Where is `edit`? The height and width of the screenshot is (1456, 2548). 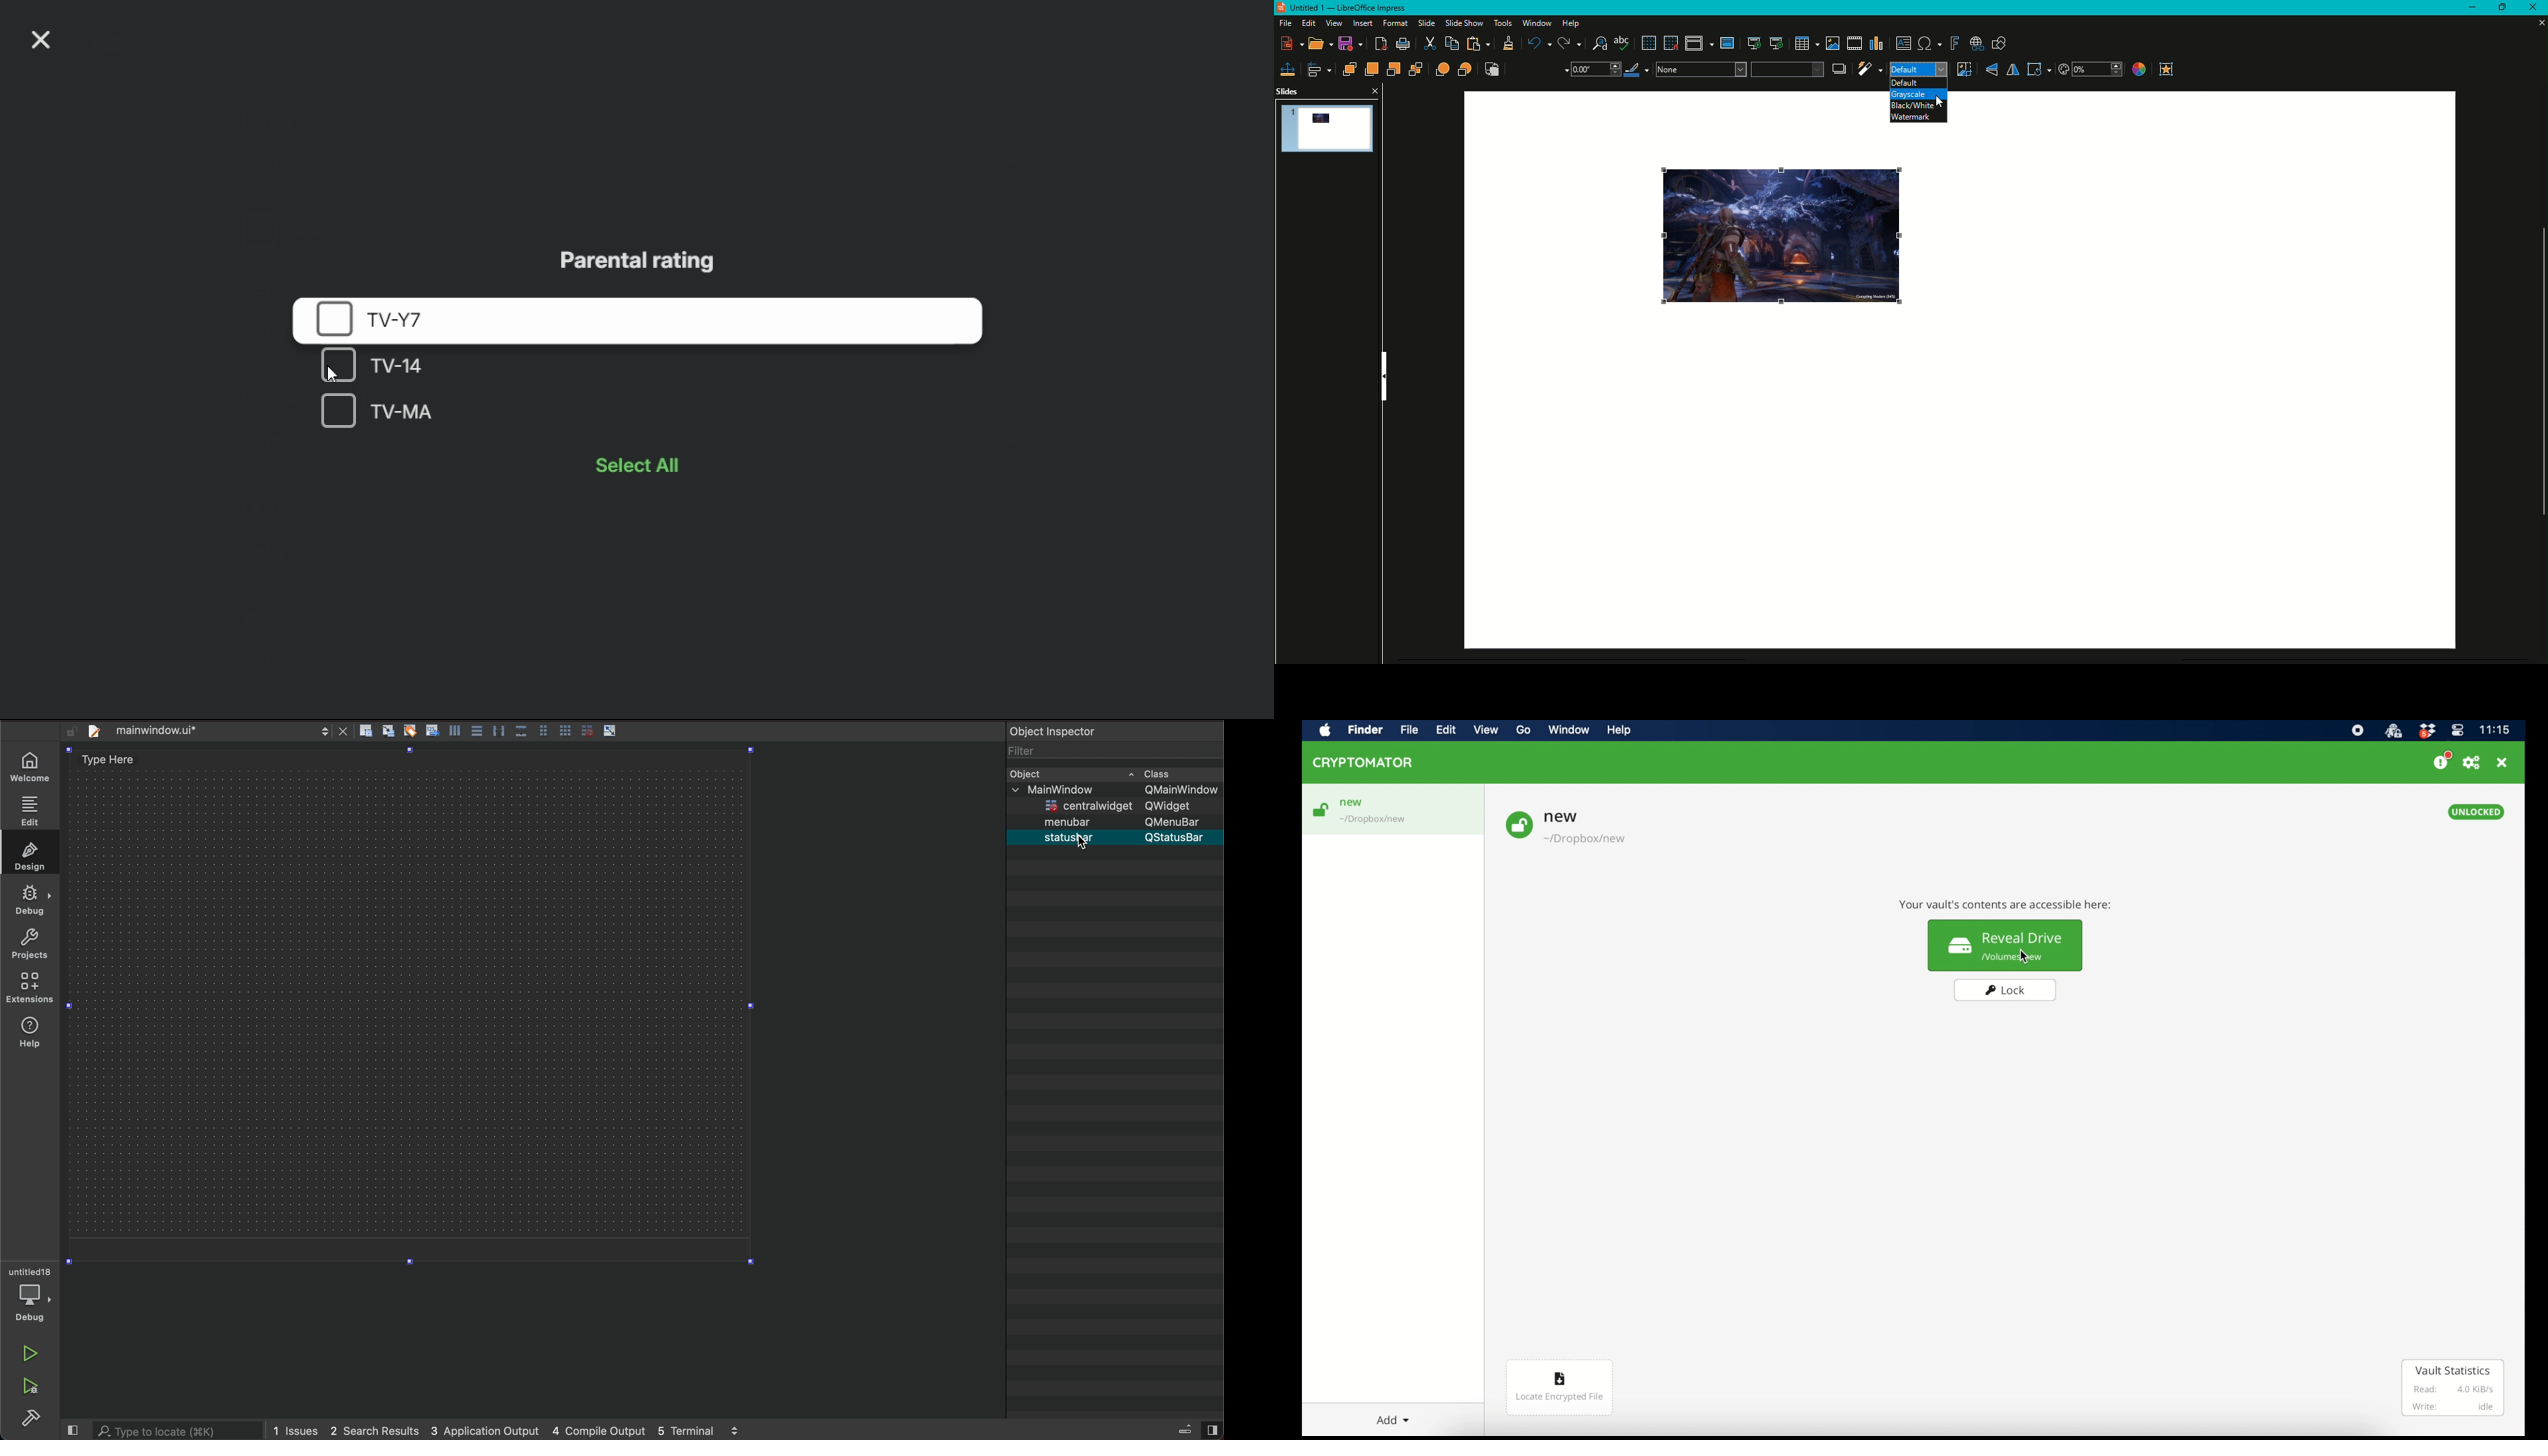
edit is located at coordinates (27, 813).